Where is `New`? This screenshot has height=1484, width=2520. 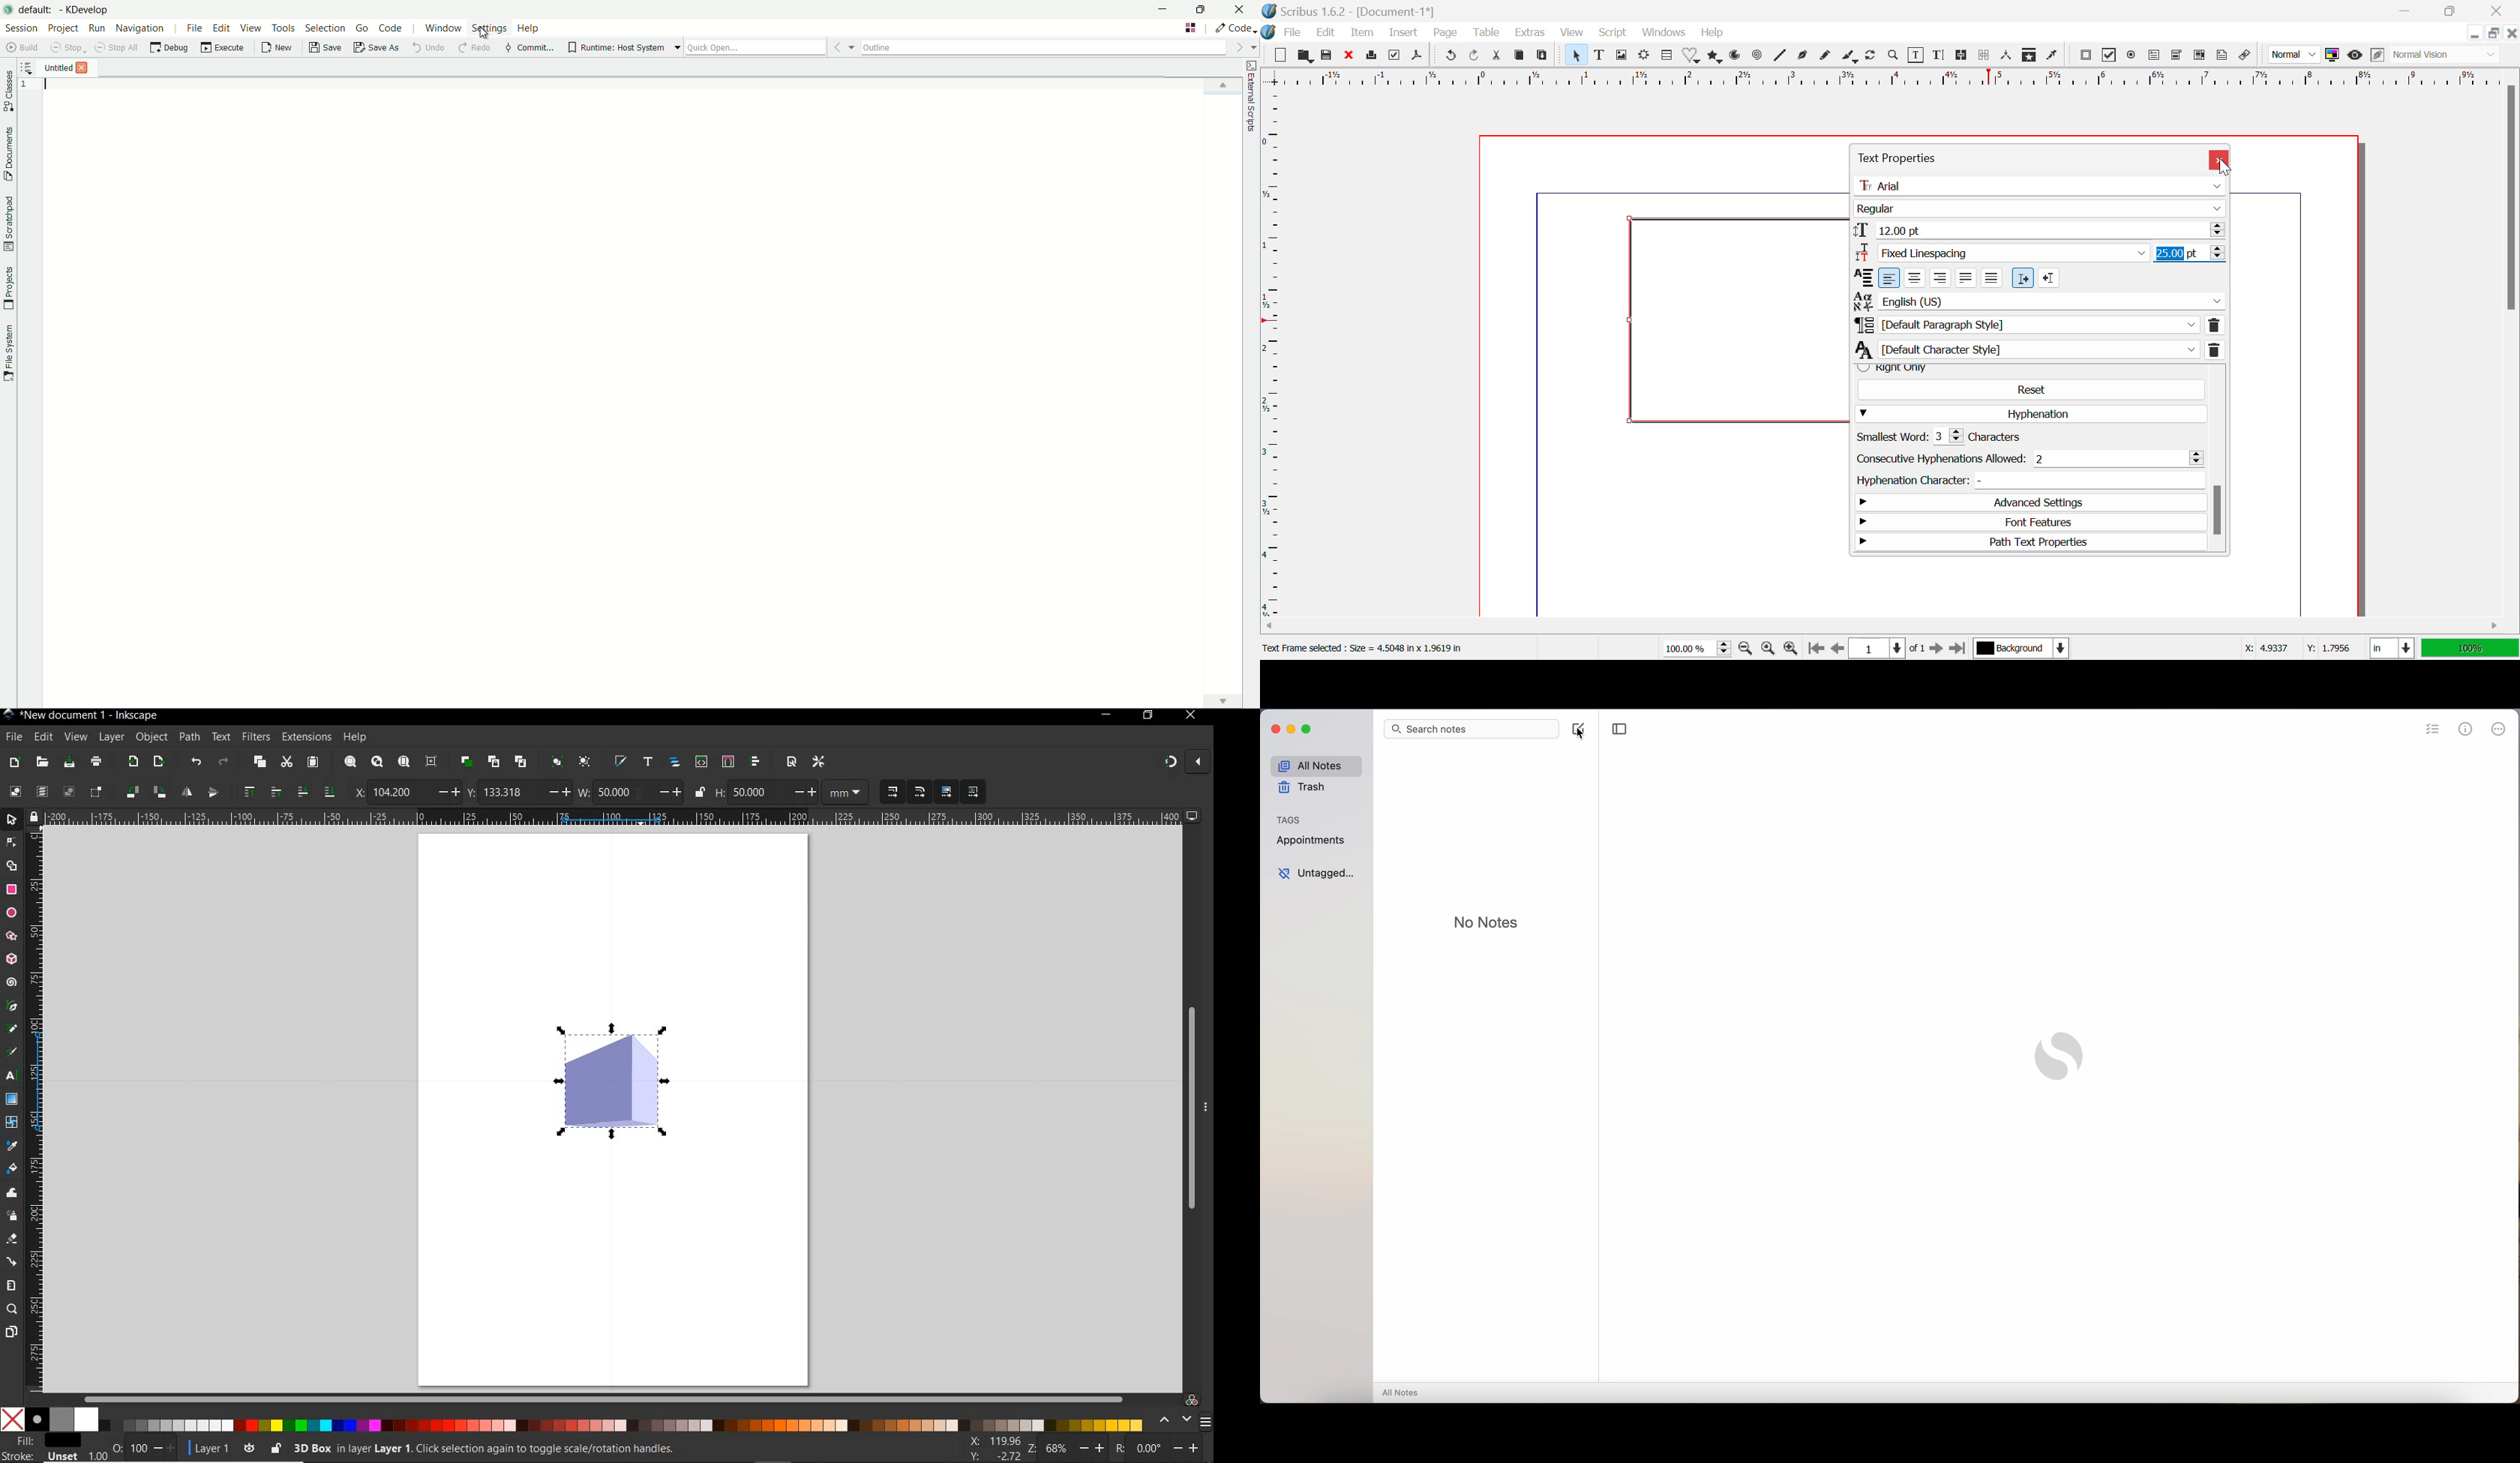 New is located at coordinates (1280, 54).